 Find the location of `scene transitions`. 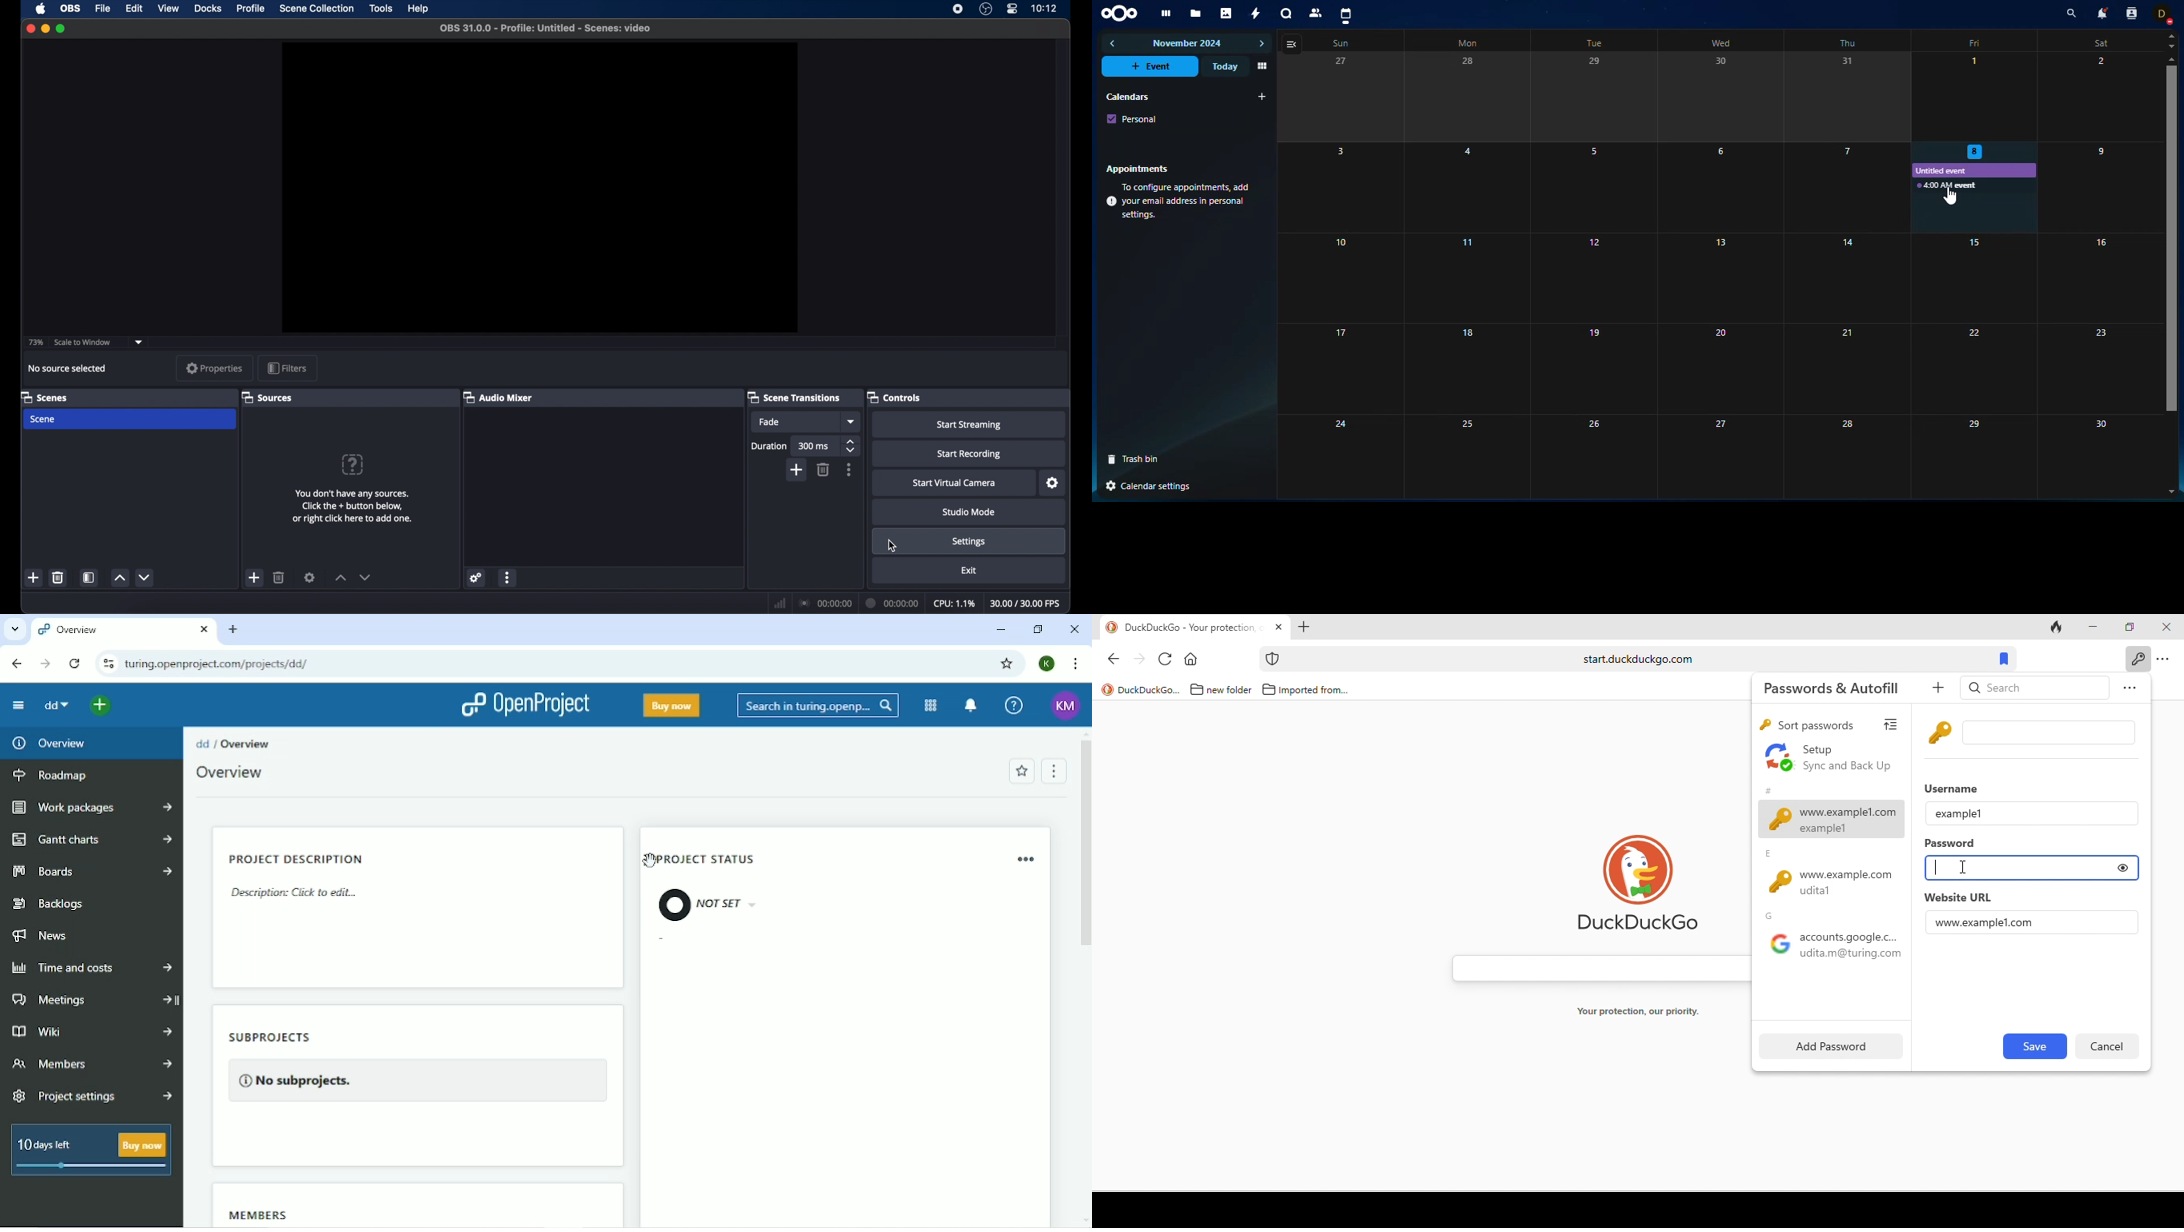

scene transitions is located at coordinates (795, 397).